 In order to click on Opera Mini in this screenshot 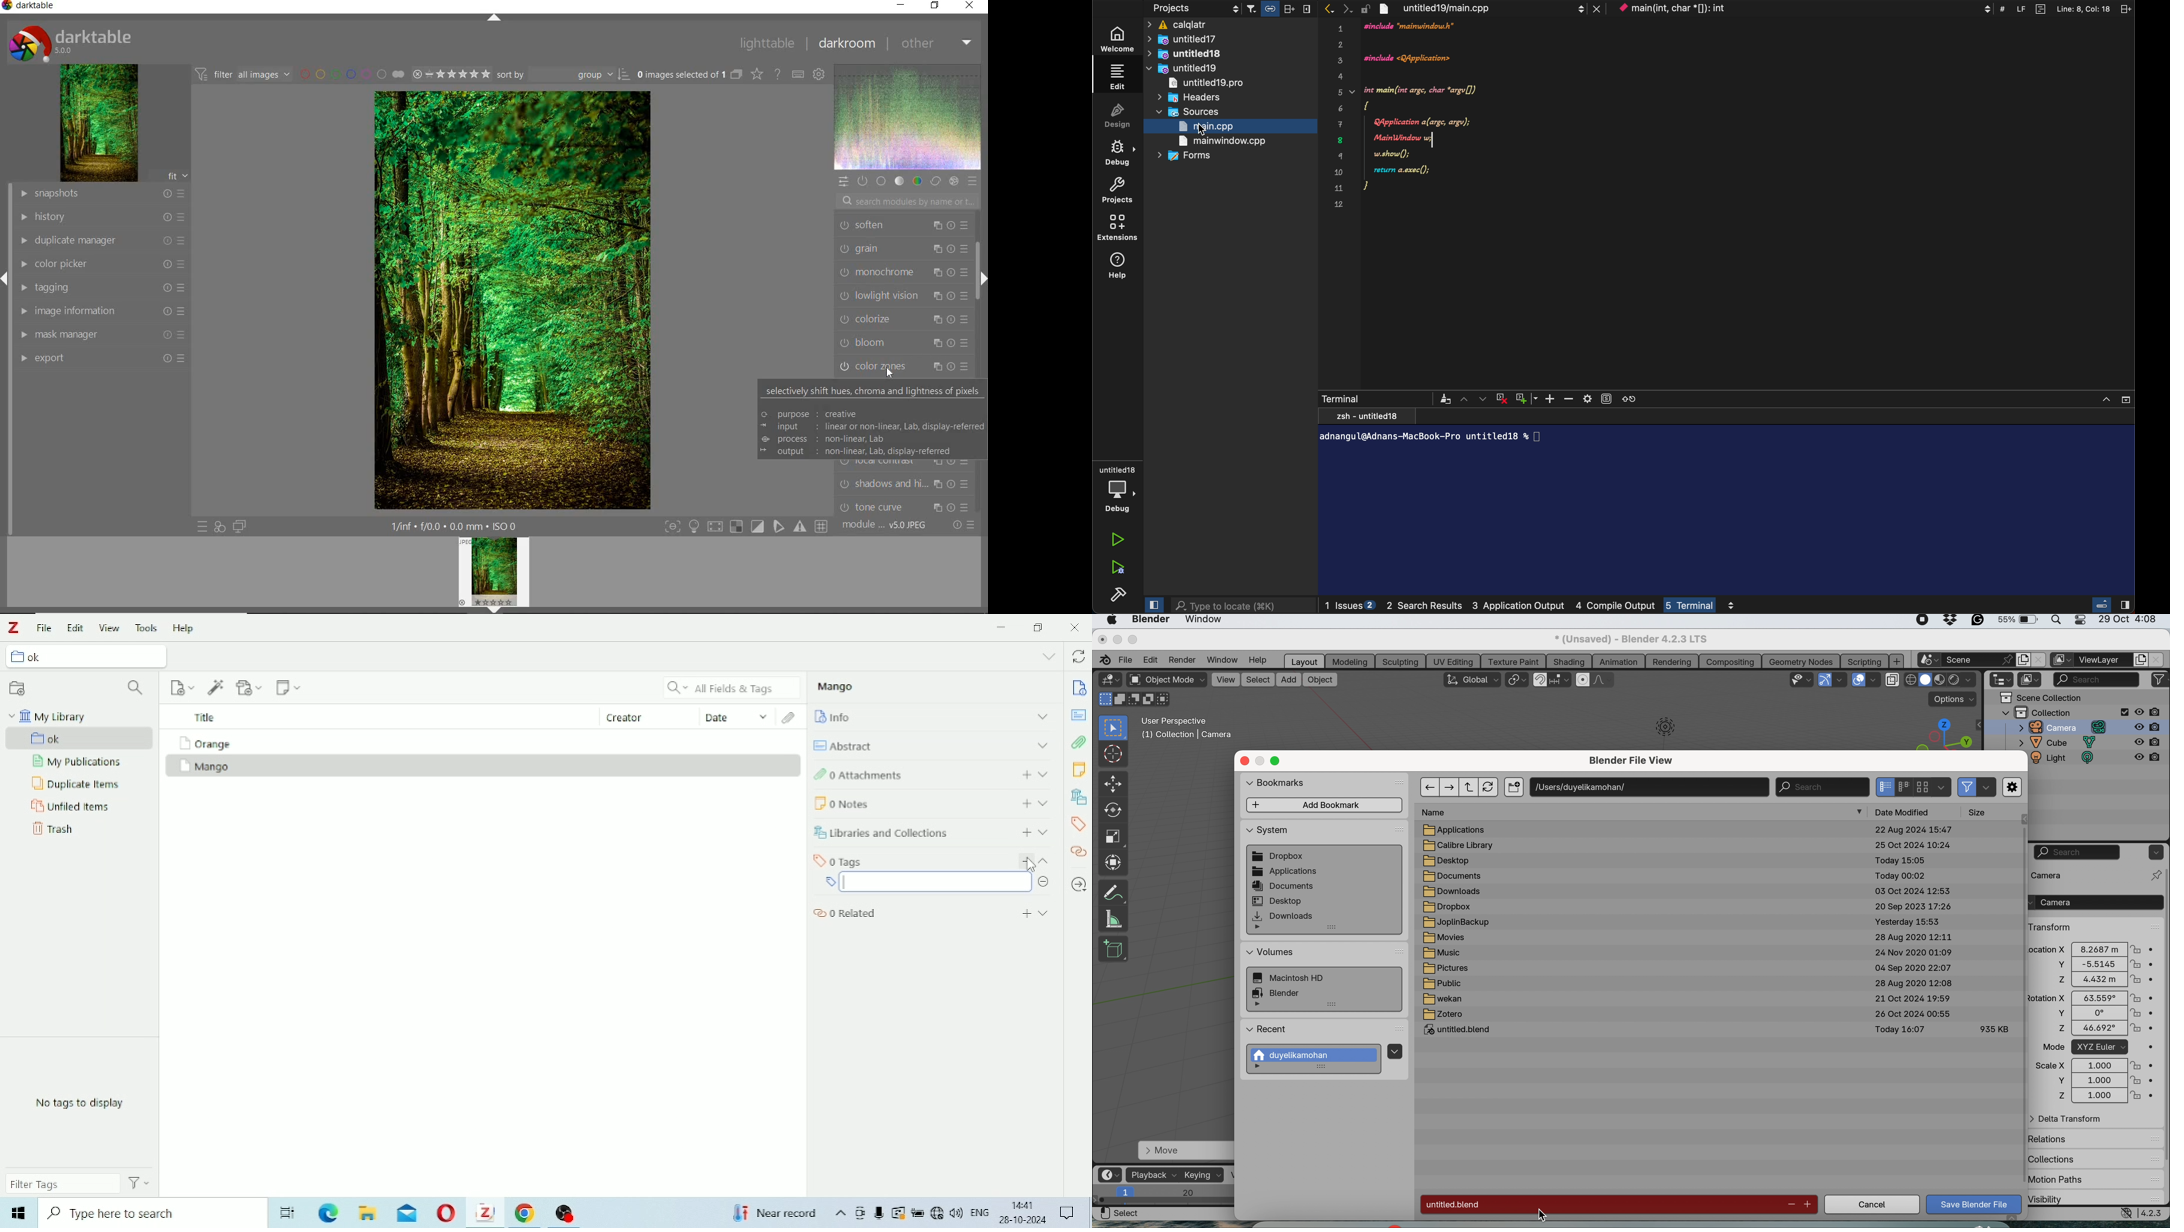, I will do `click(448, 1212)`.